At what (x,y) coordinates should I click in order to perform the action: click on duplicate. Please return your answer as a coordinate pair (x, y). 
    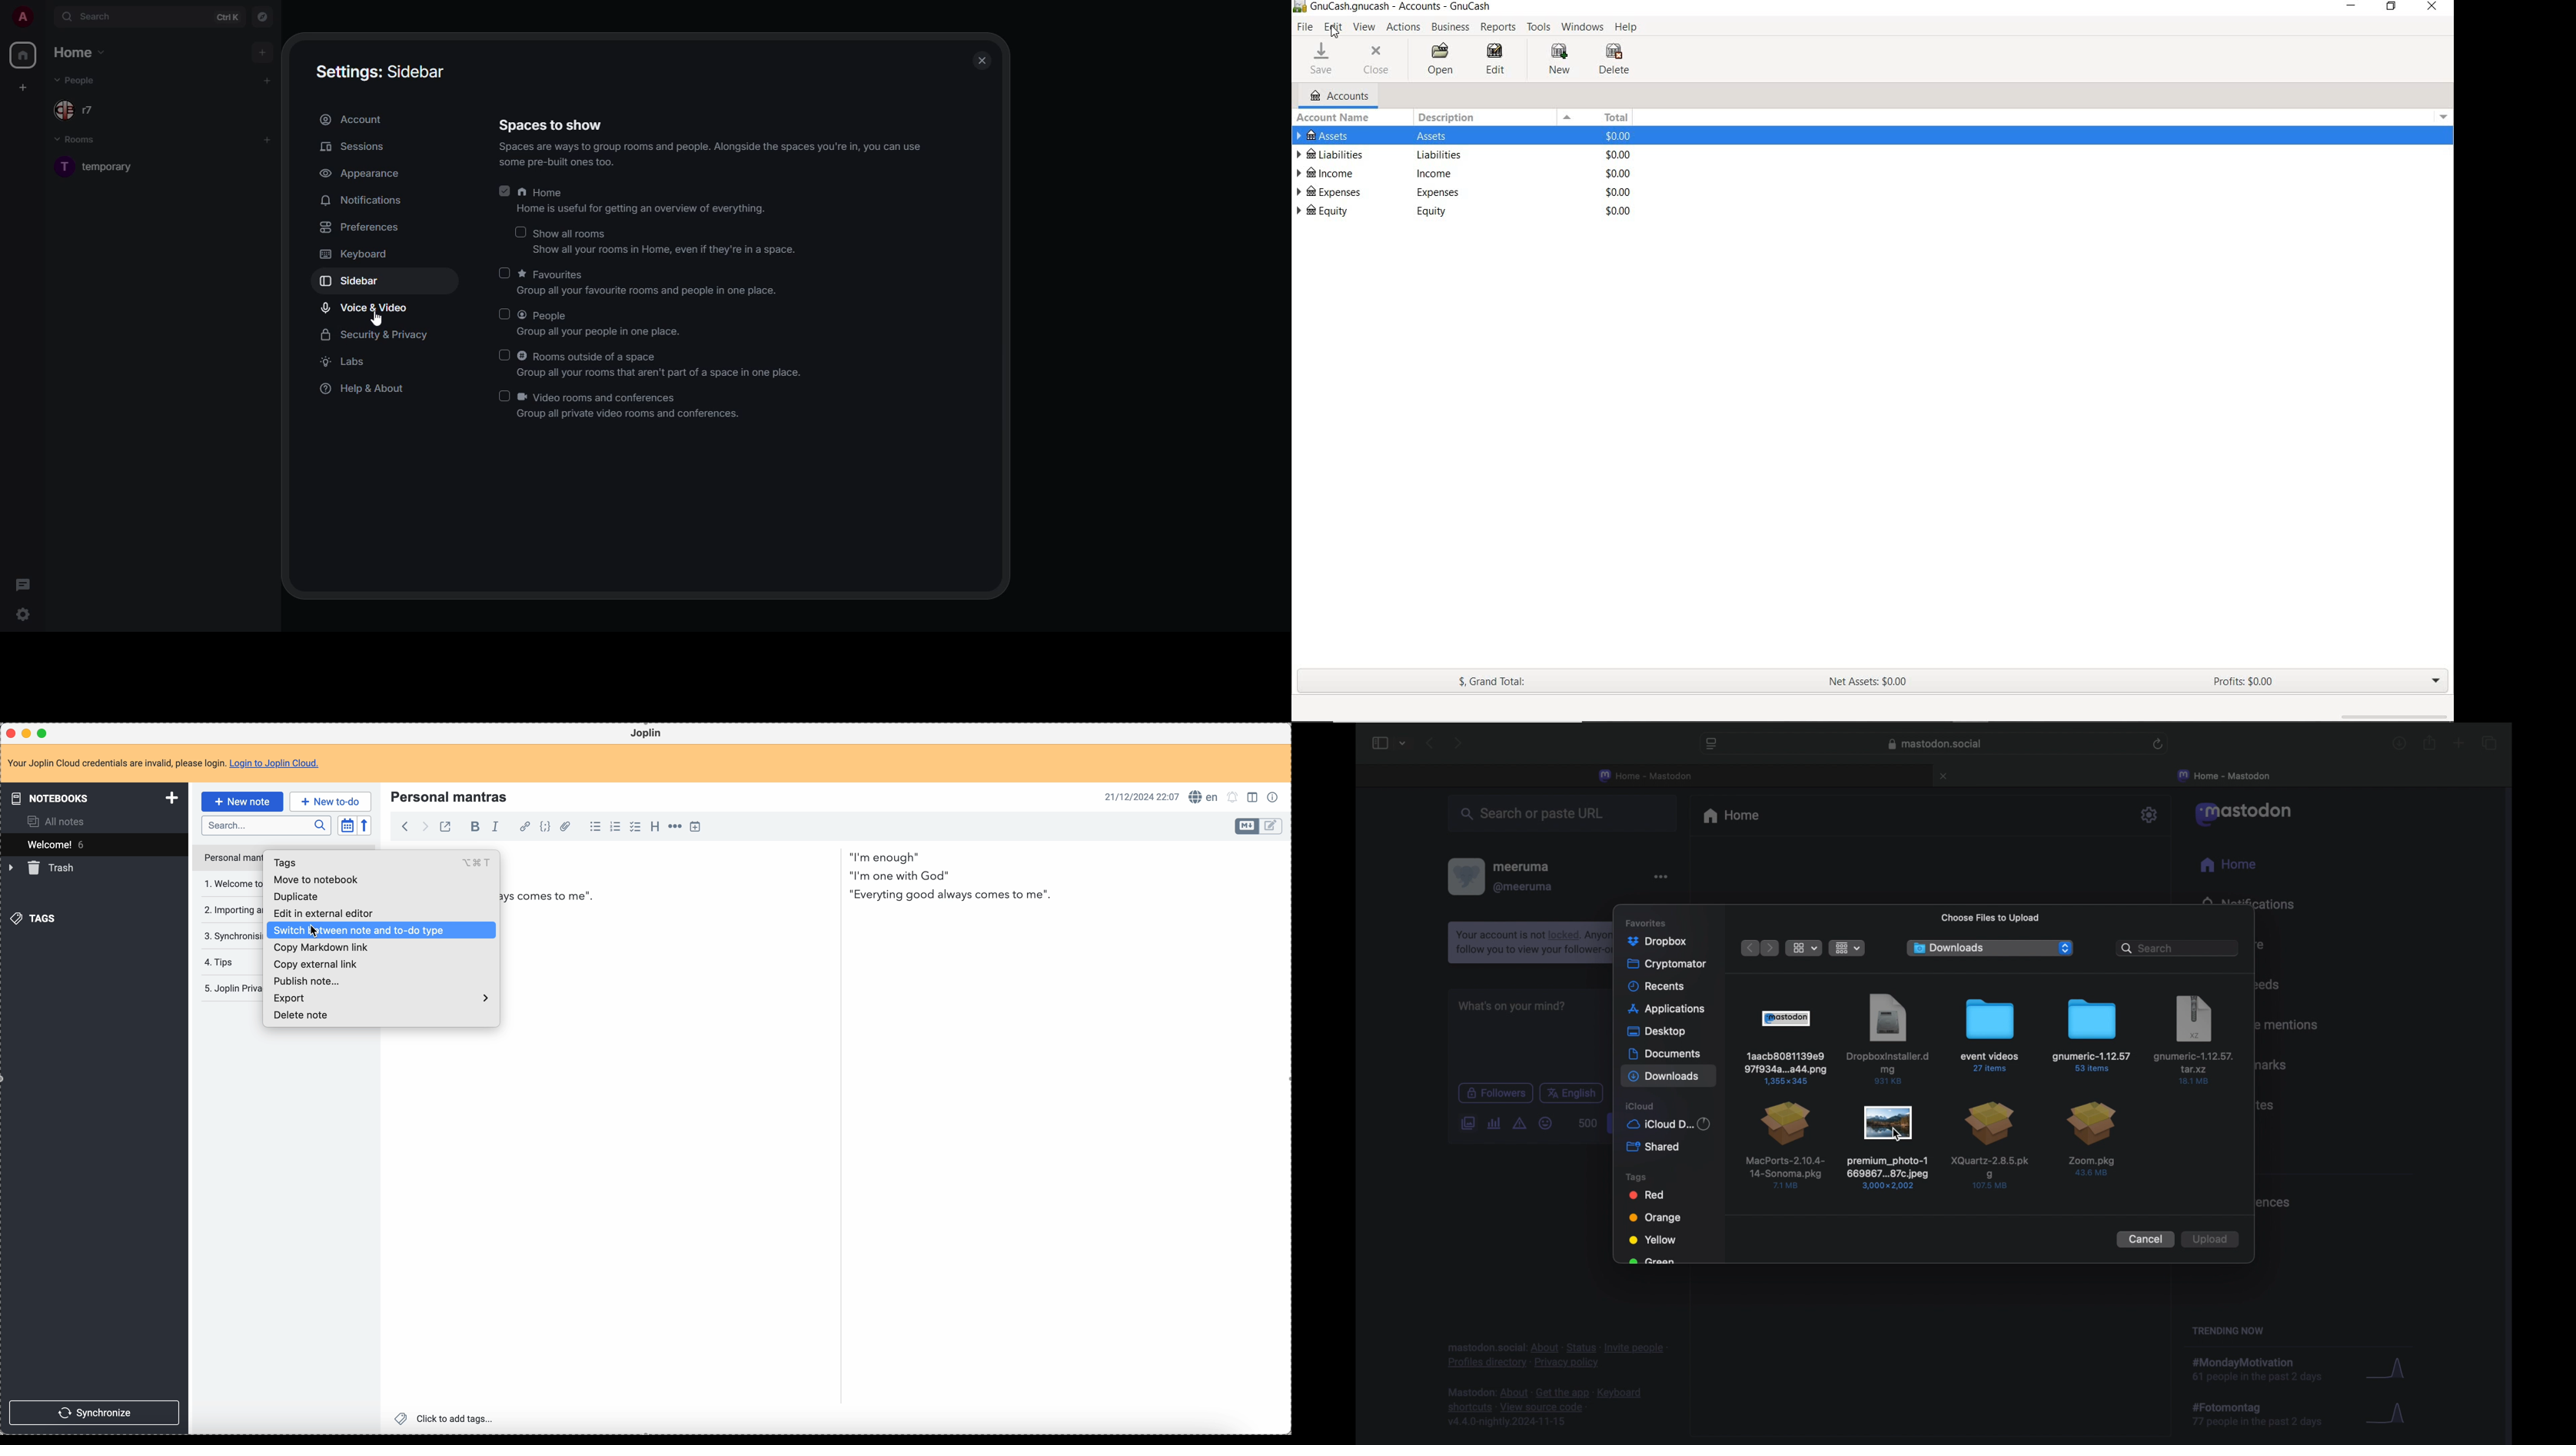
    Looking at the image, I should click on (291, 898).